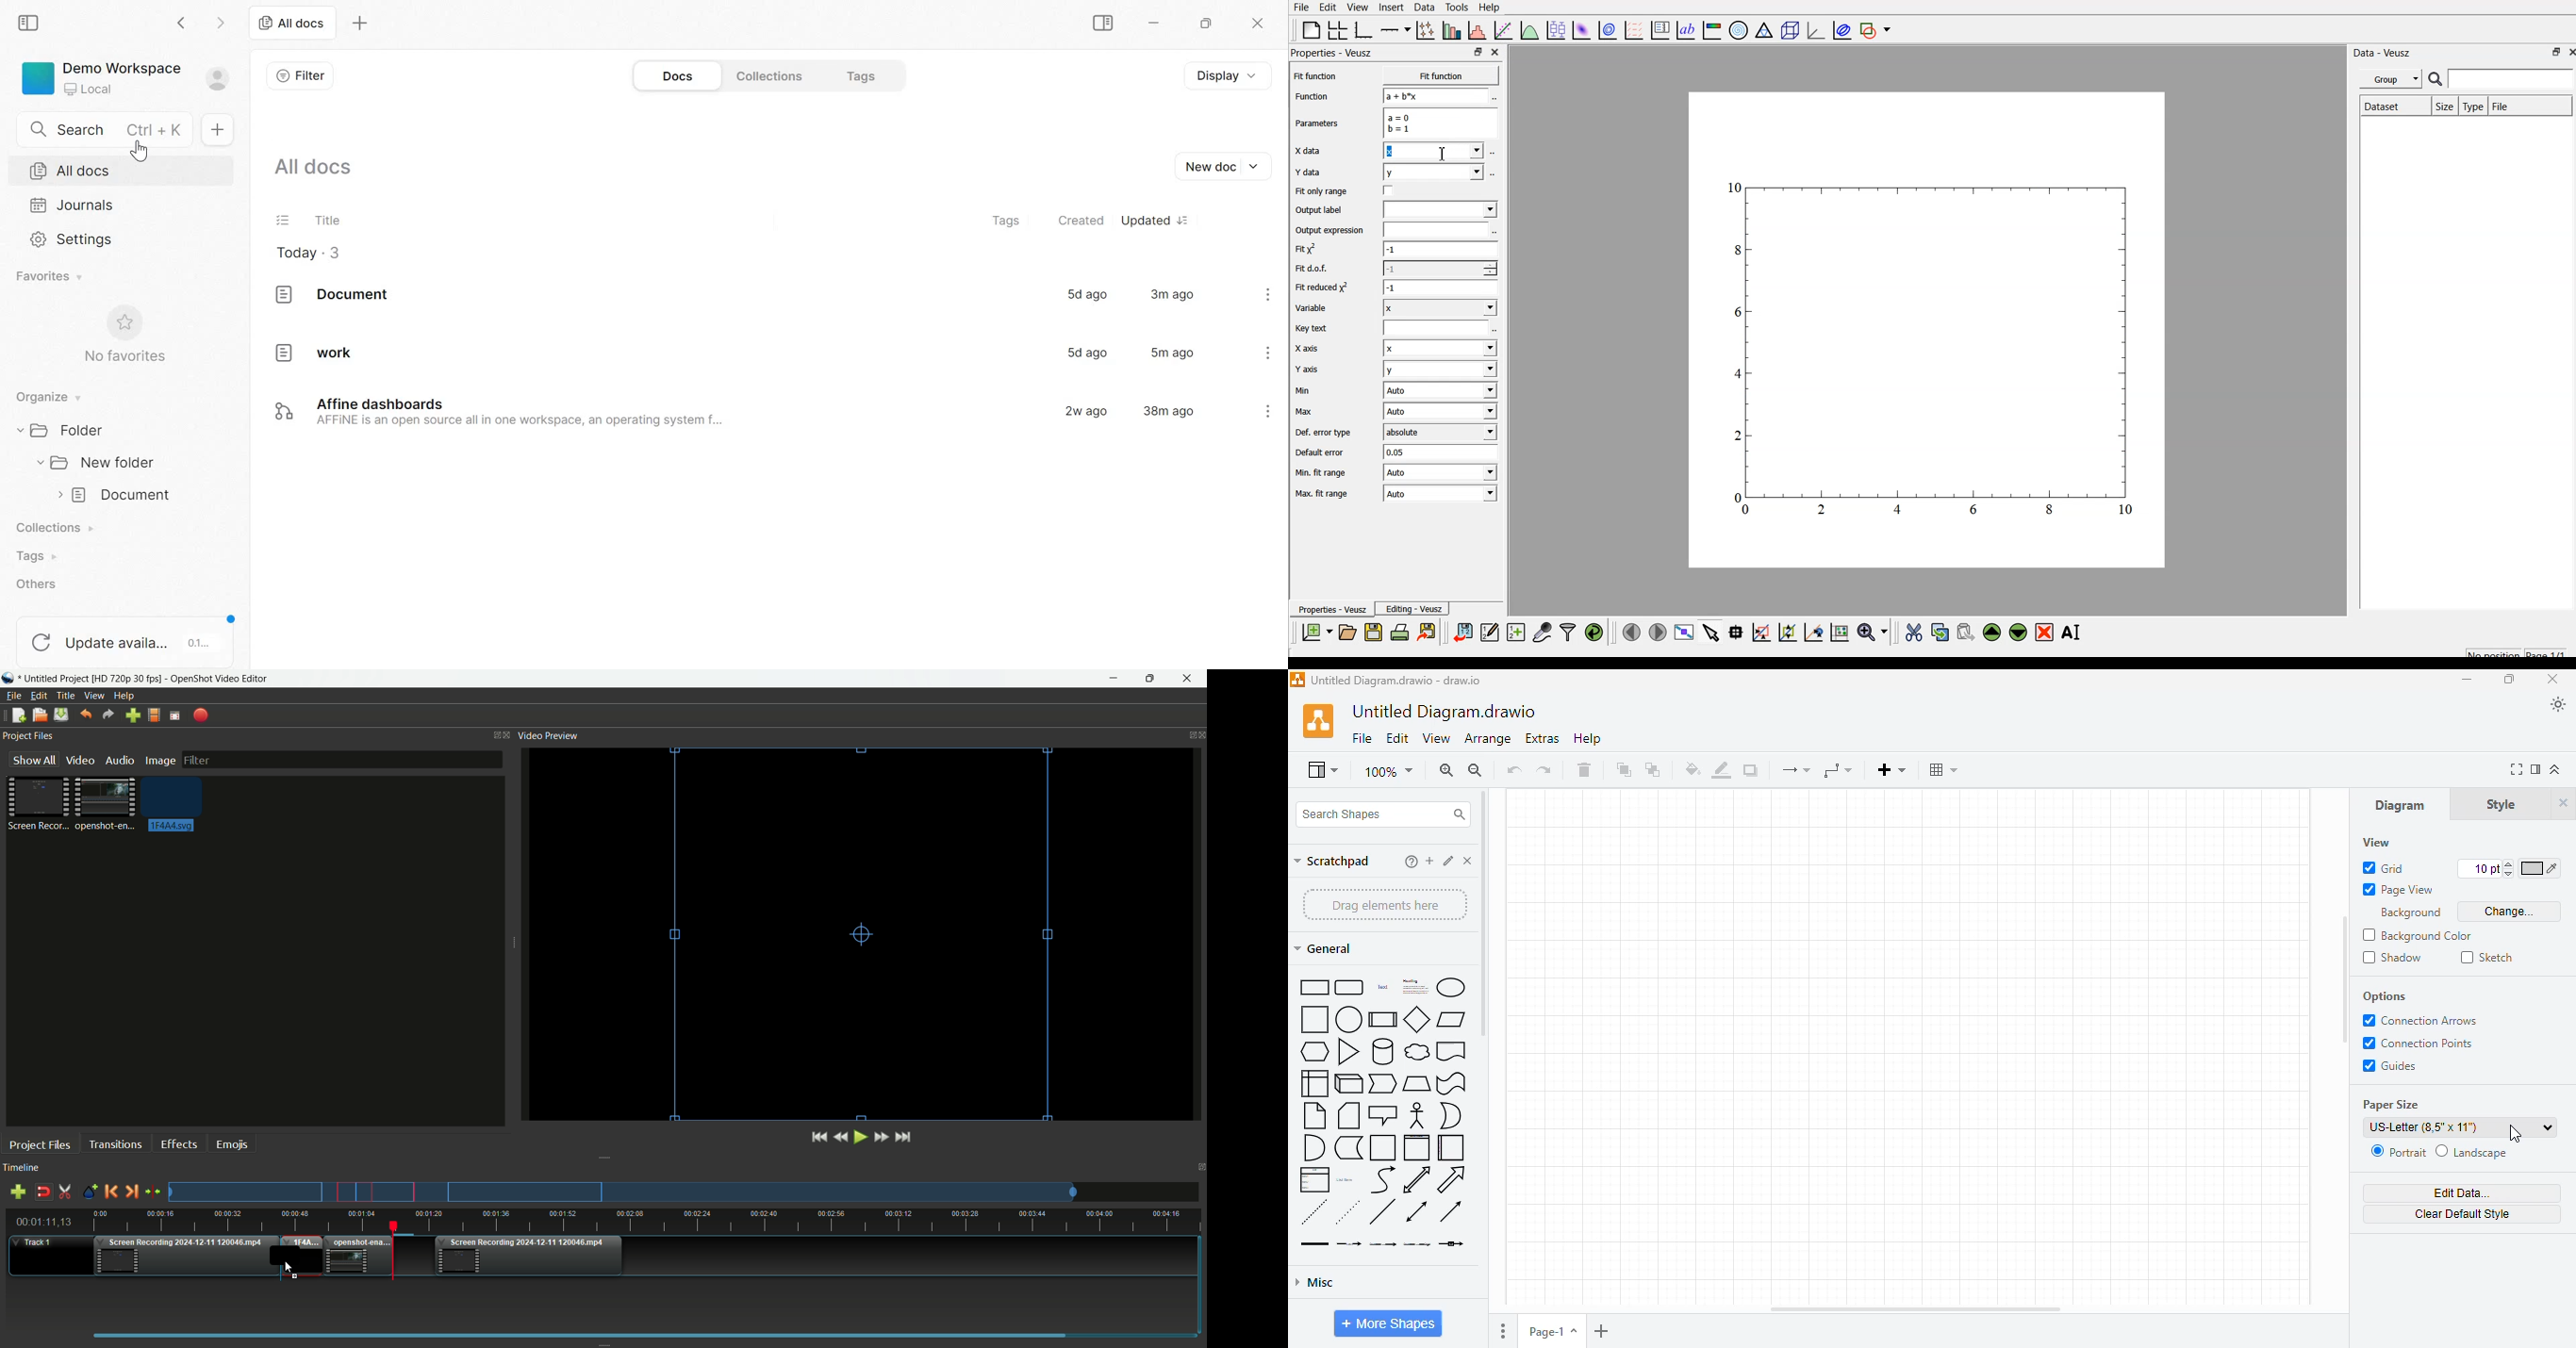 This screenshot has width=2576, height=1372. Describe the element at coordinates (1321, 370) in the screenshot. I see `Y axis` at that location.